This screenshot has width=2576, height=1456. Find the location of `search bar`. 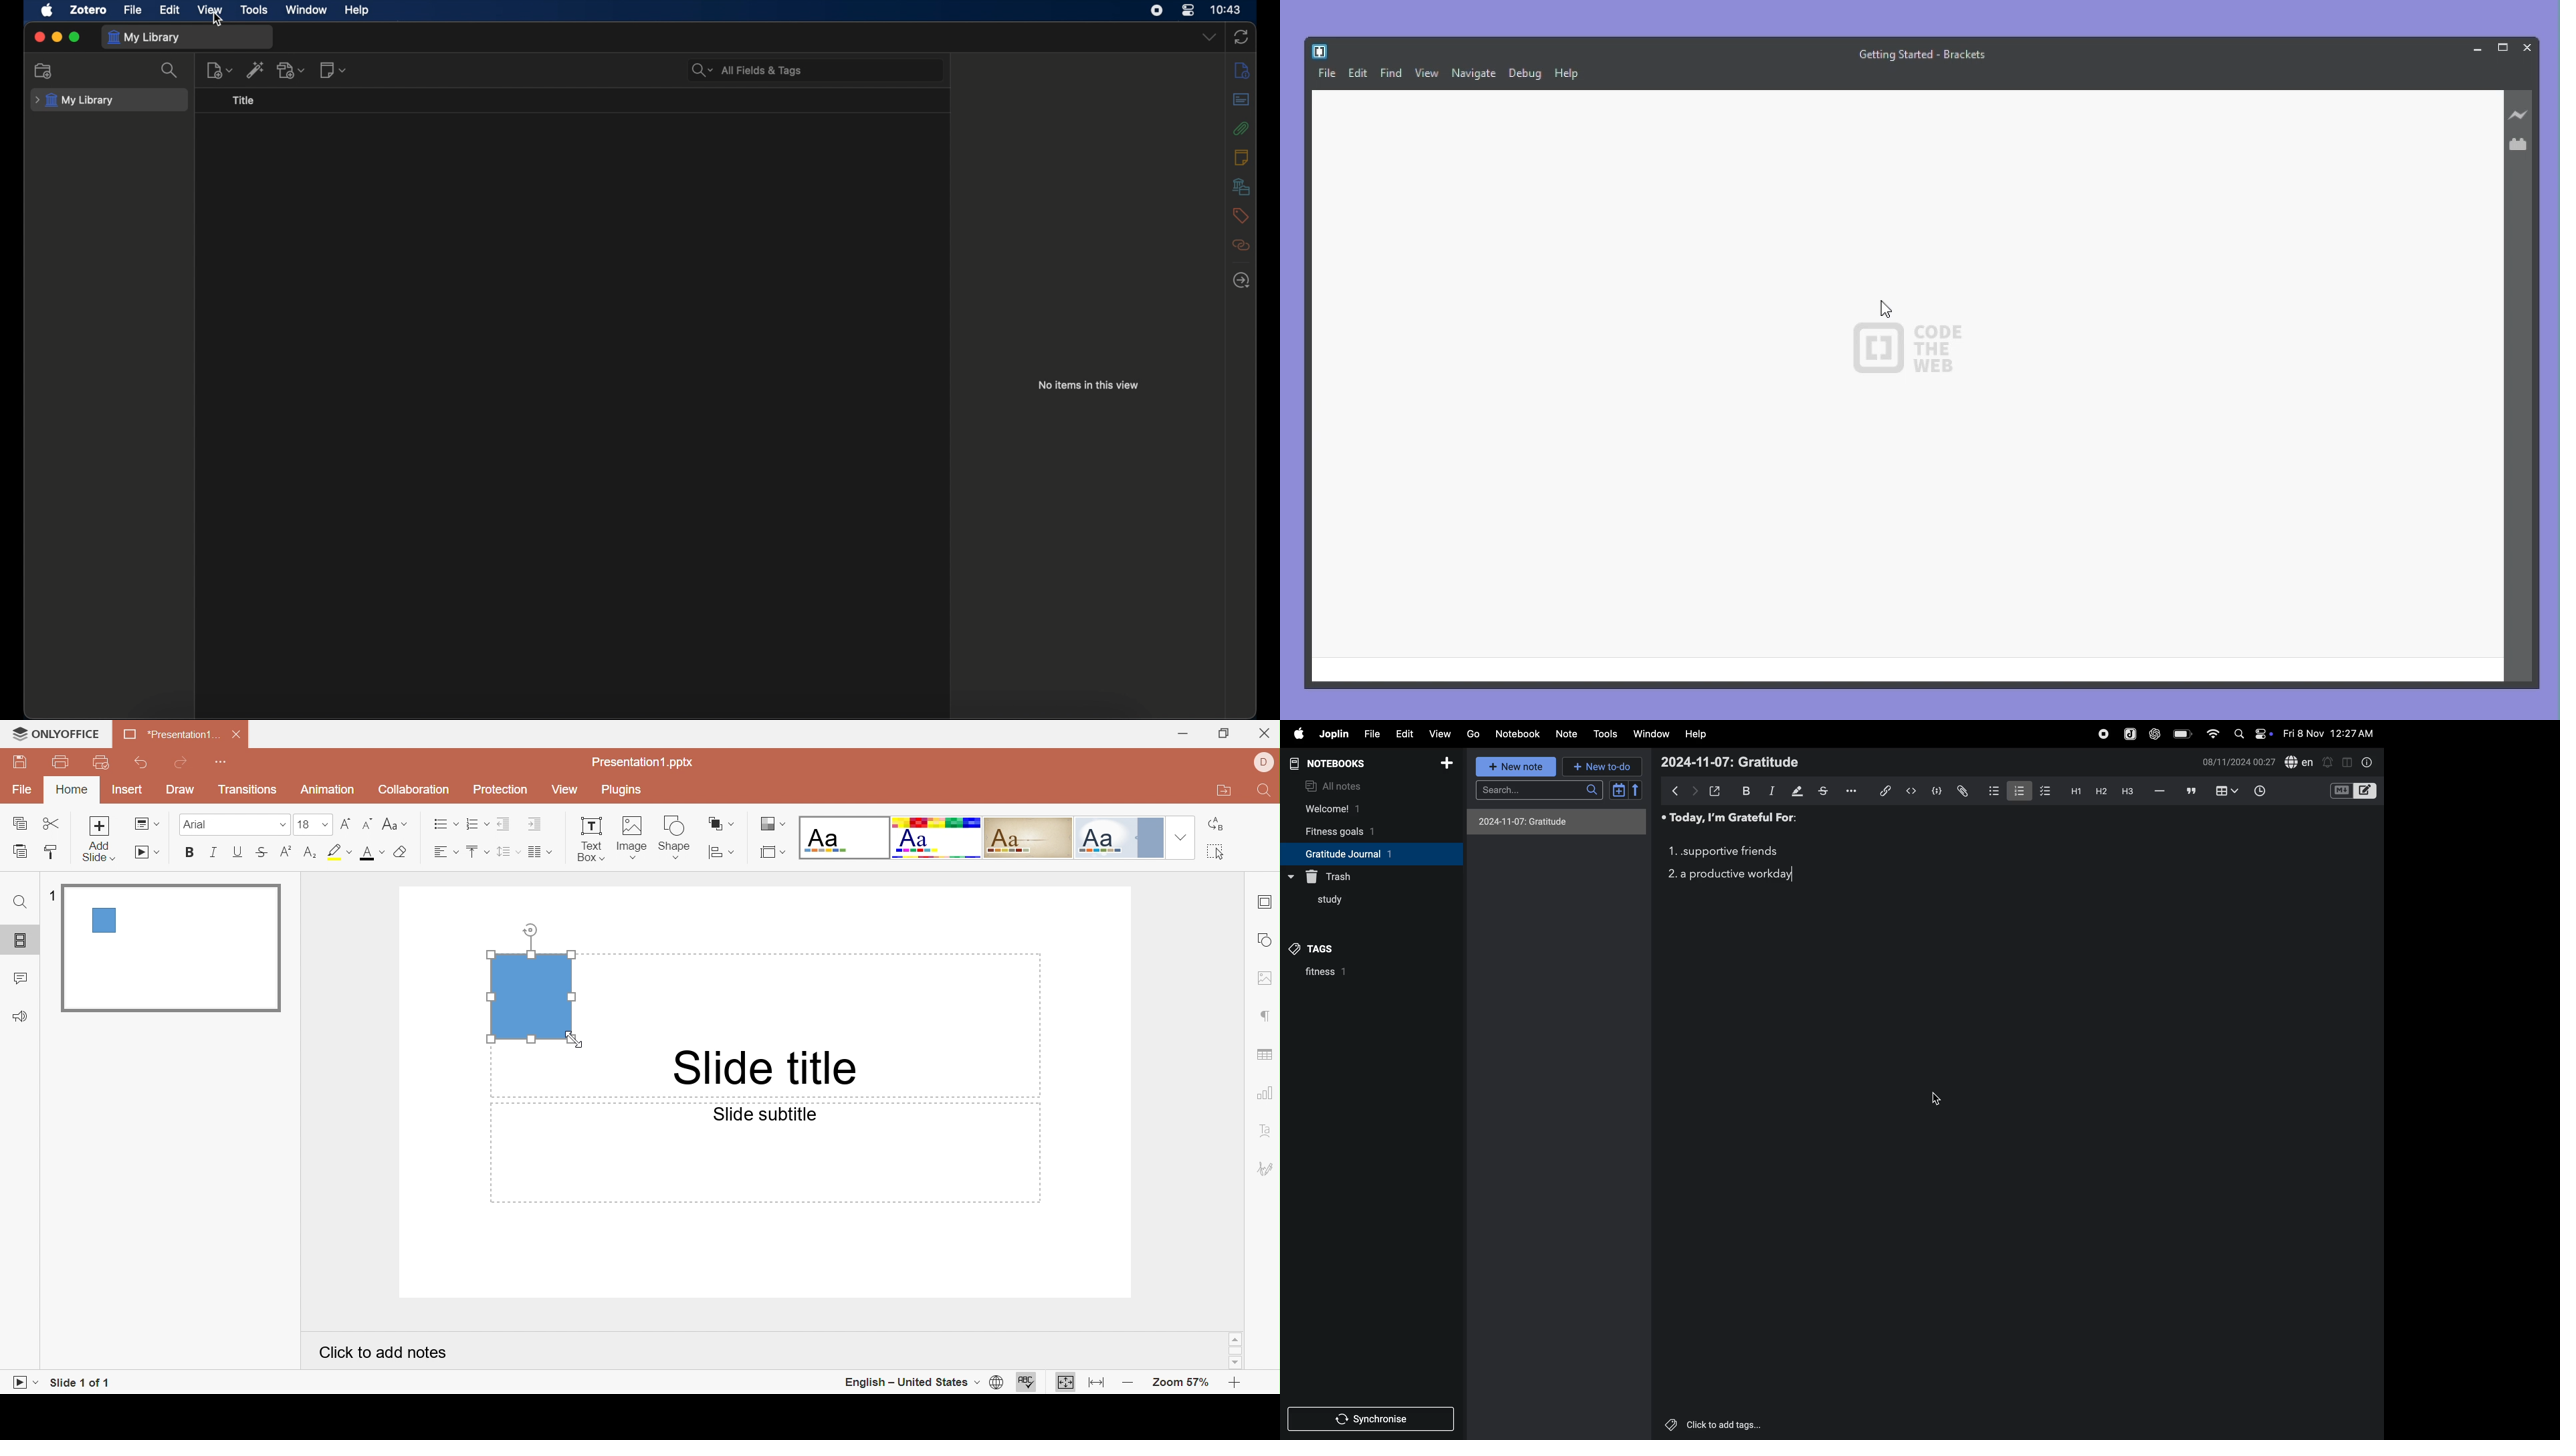

search bar is located at coordinates (1542, 789).